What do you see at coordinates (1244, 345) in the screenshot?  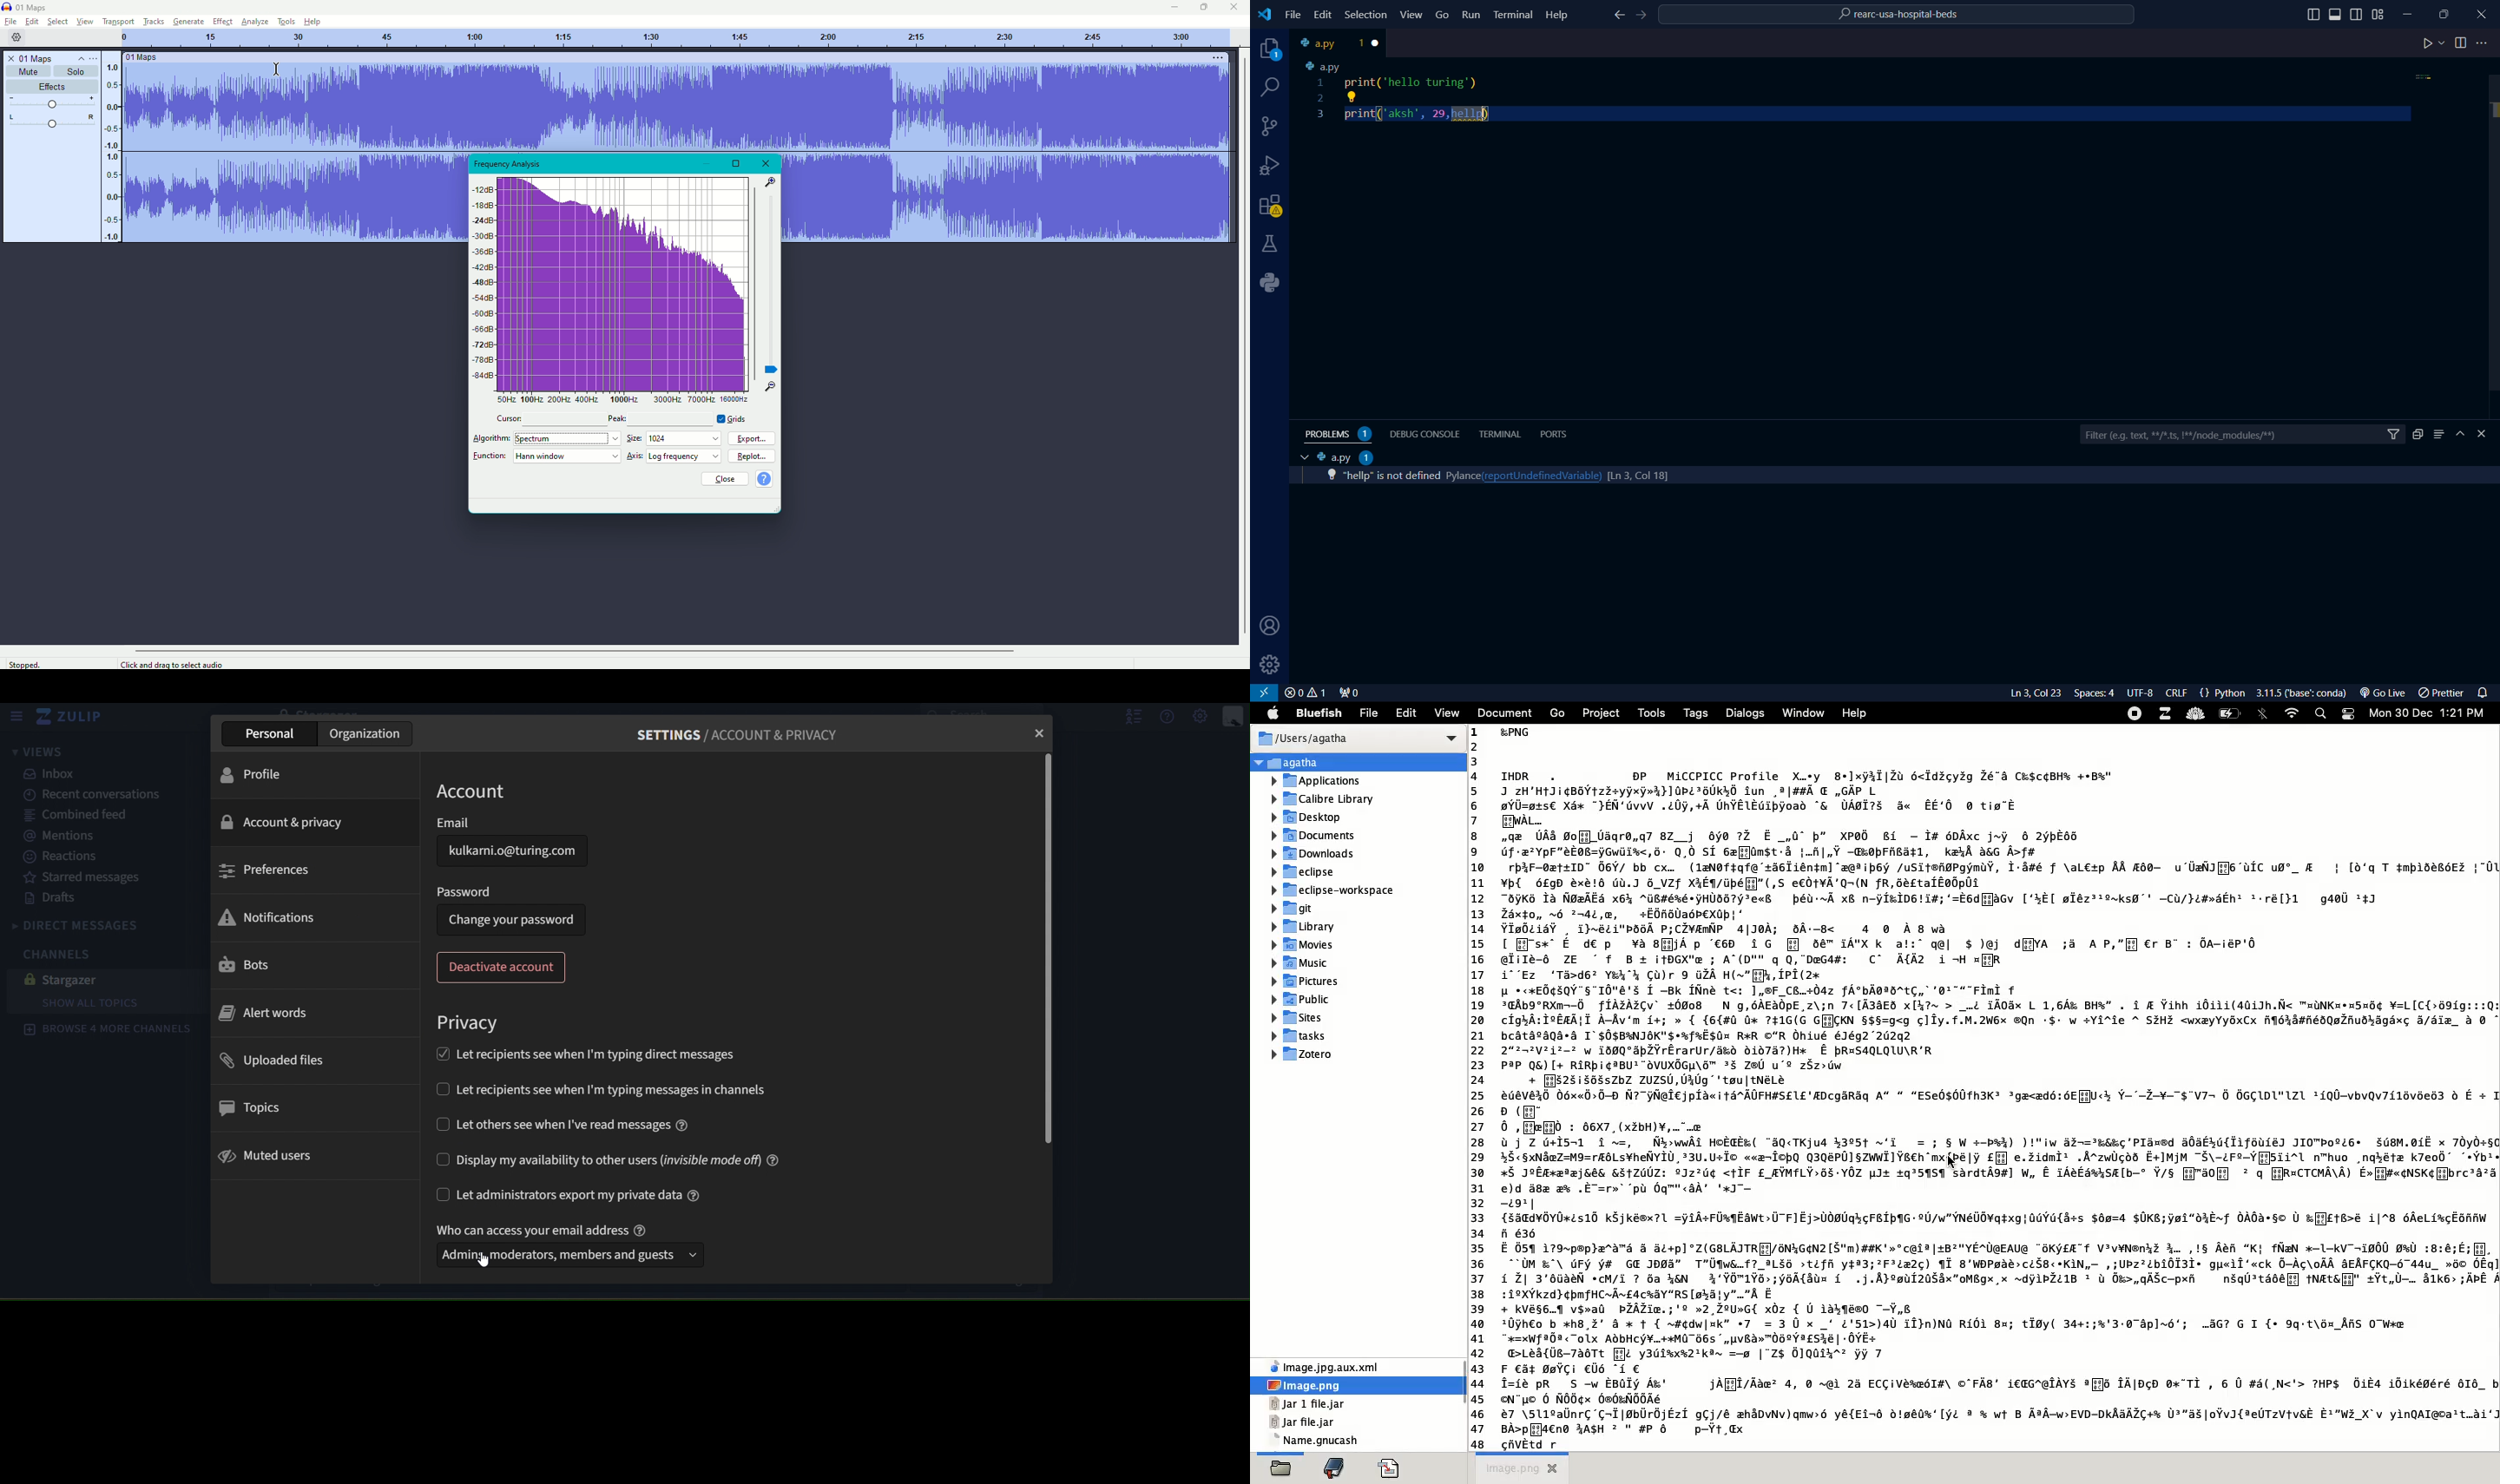 I see `vertical scrollbar` at bounding box center [1244, 345].